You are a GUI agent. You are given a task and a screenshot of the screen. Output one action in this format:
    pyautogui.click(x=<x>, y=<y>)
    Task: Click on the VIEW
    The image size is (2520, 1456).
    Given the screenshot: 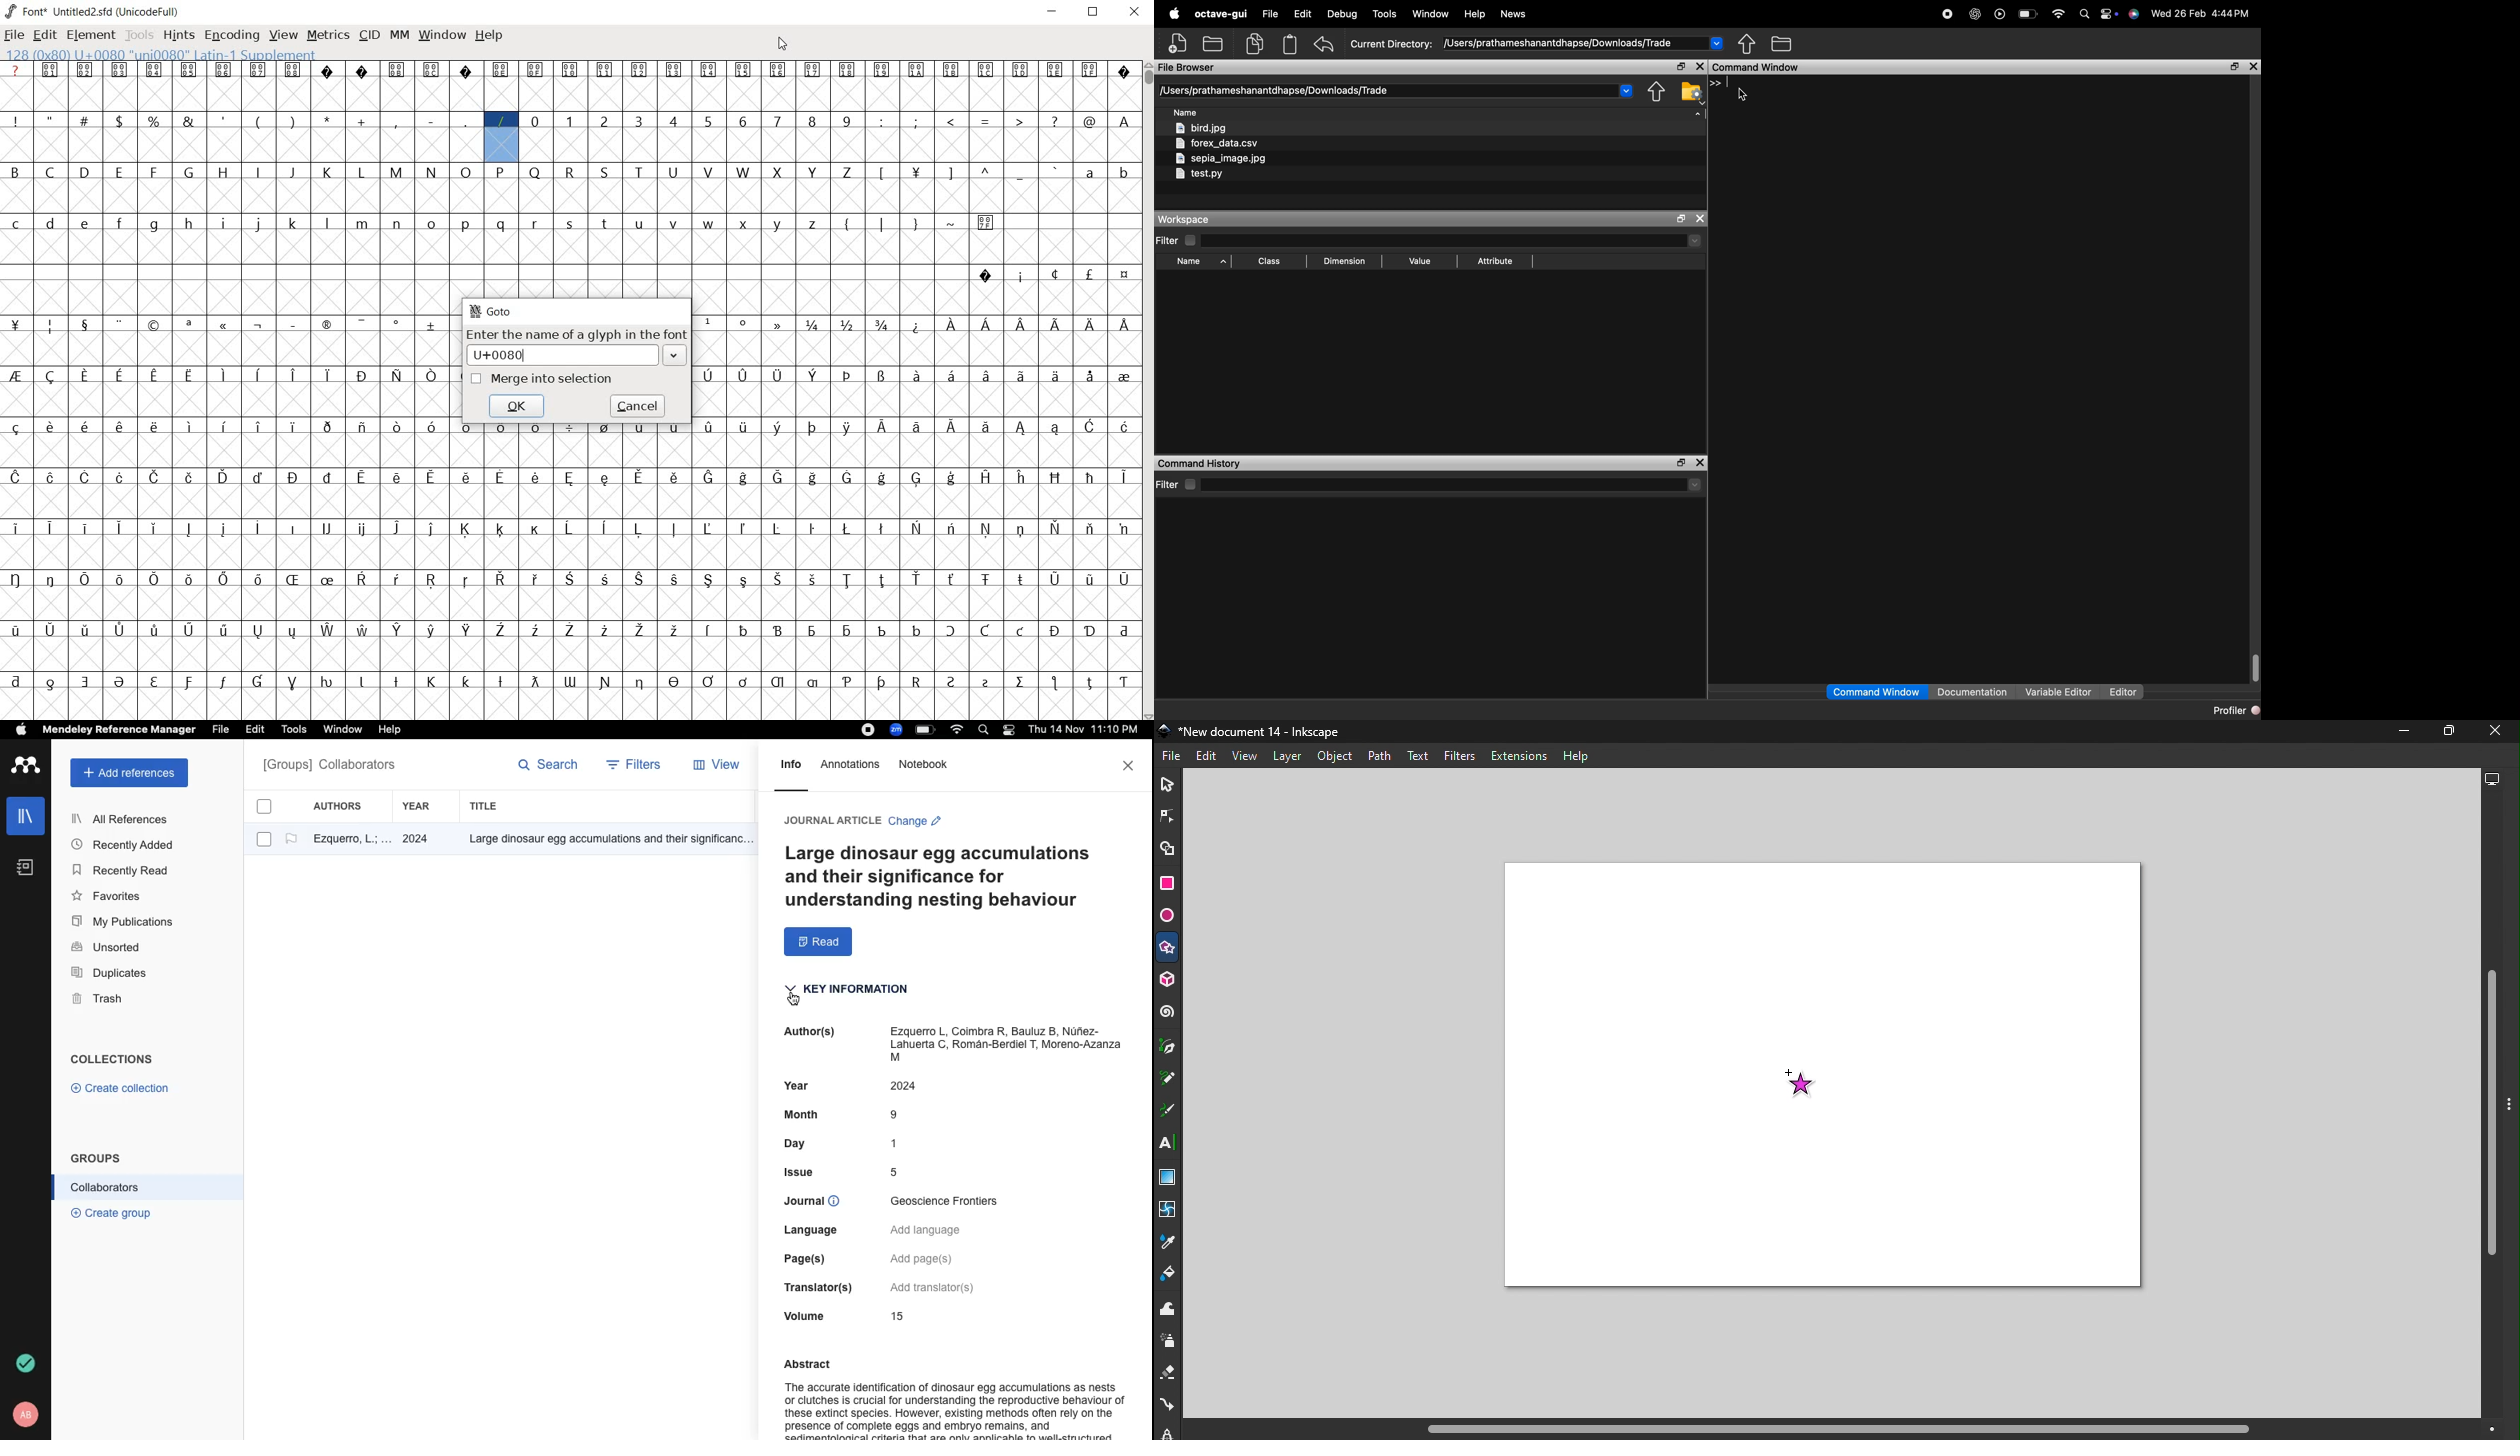 What is the action you would take?
    pyautogui.click(x=284, y=33)
    